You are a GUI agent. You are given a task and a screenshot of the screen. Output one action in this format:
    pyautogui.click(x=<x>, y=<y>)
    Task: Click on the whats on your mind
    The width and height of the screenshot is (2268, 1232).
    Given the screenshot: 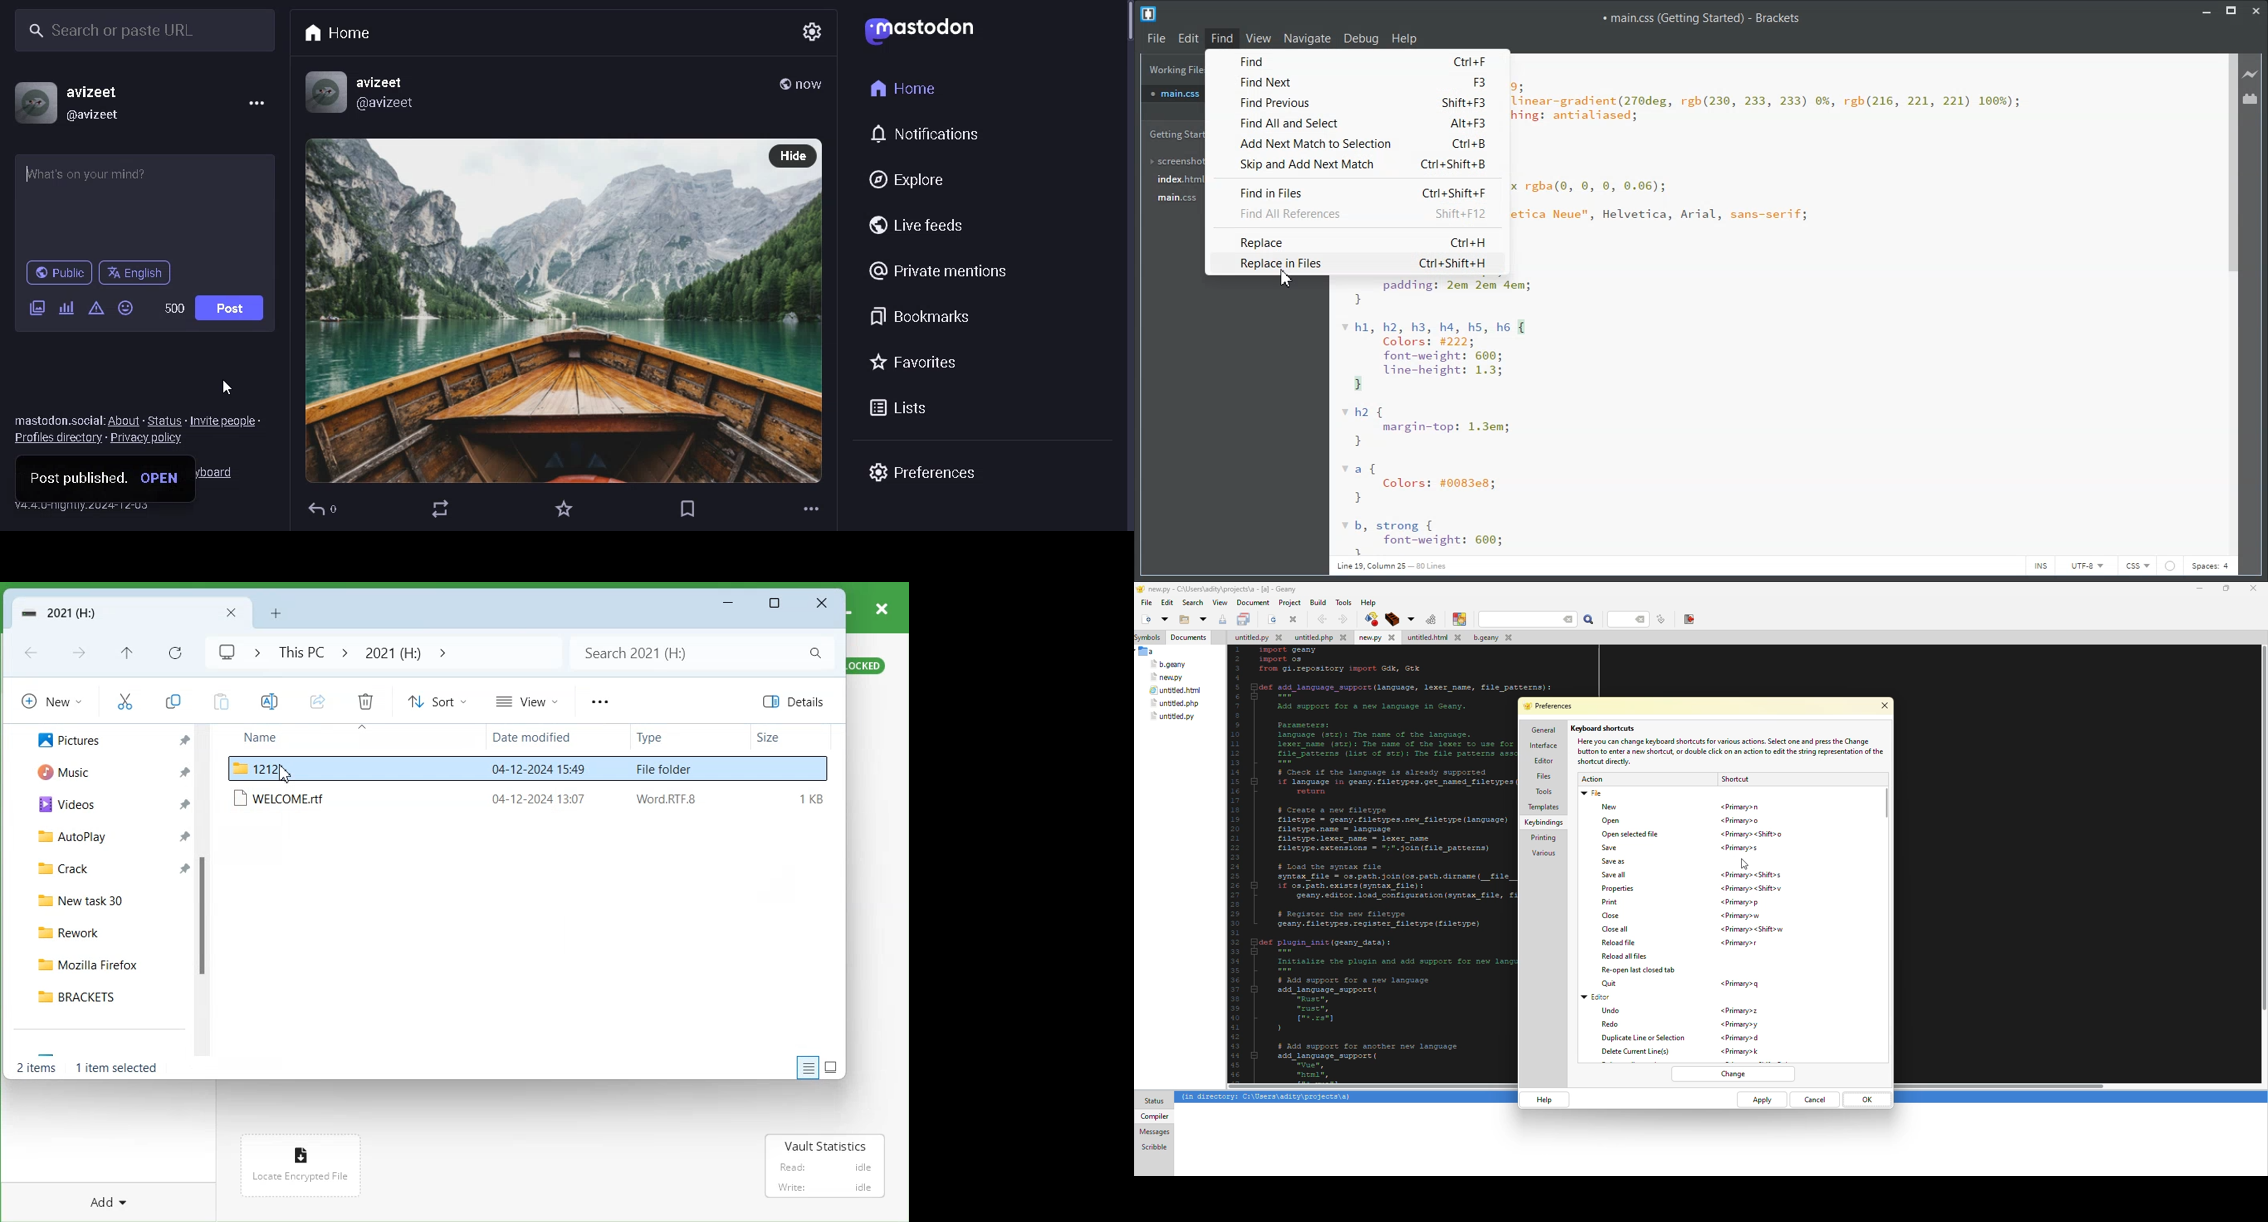 What is the action you would take?
    pyautogui.click(x=146, y=204)
    